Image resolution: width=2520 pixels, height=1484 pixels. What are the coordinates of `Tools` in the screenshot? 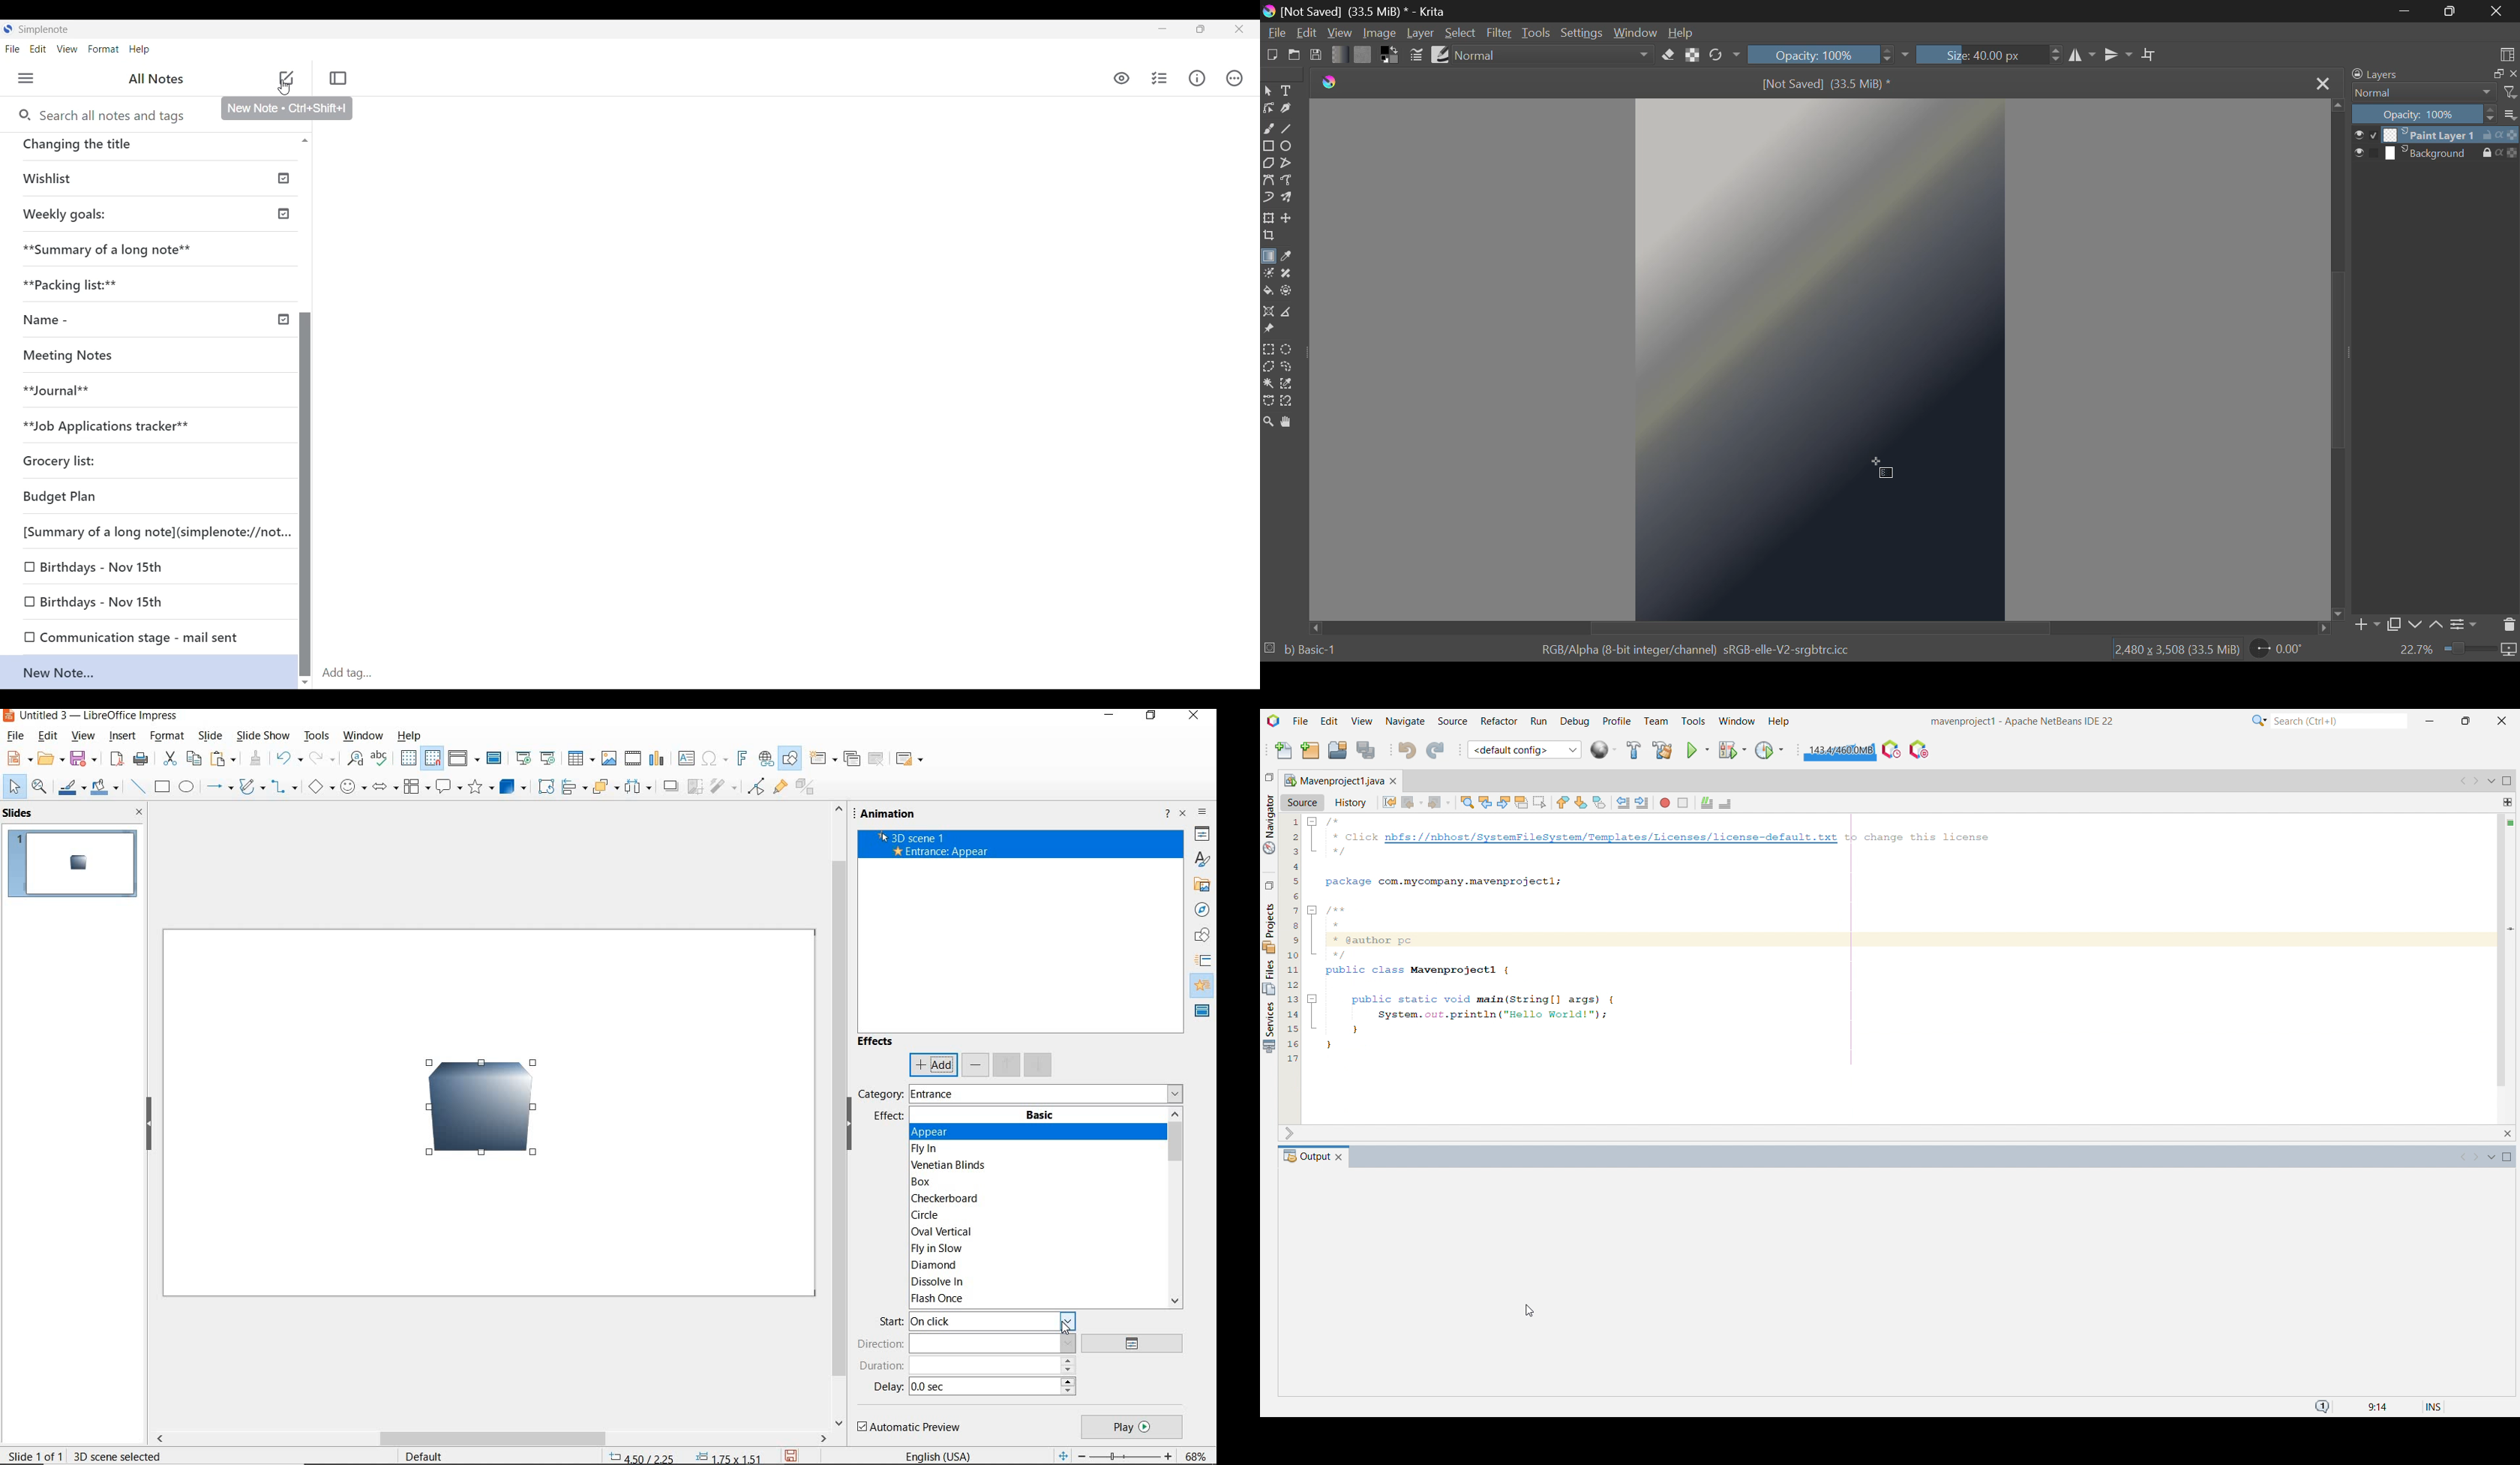 It's located at (1536, 33).